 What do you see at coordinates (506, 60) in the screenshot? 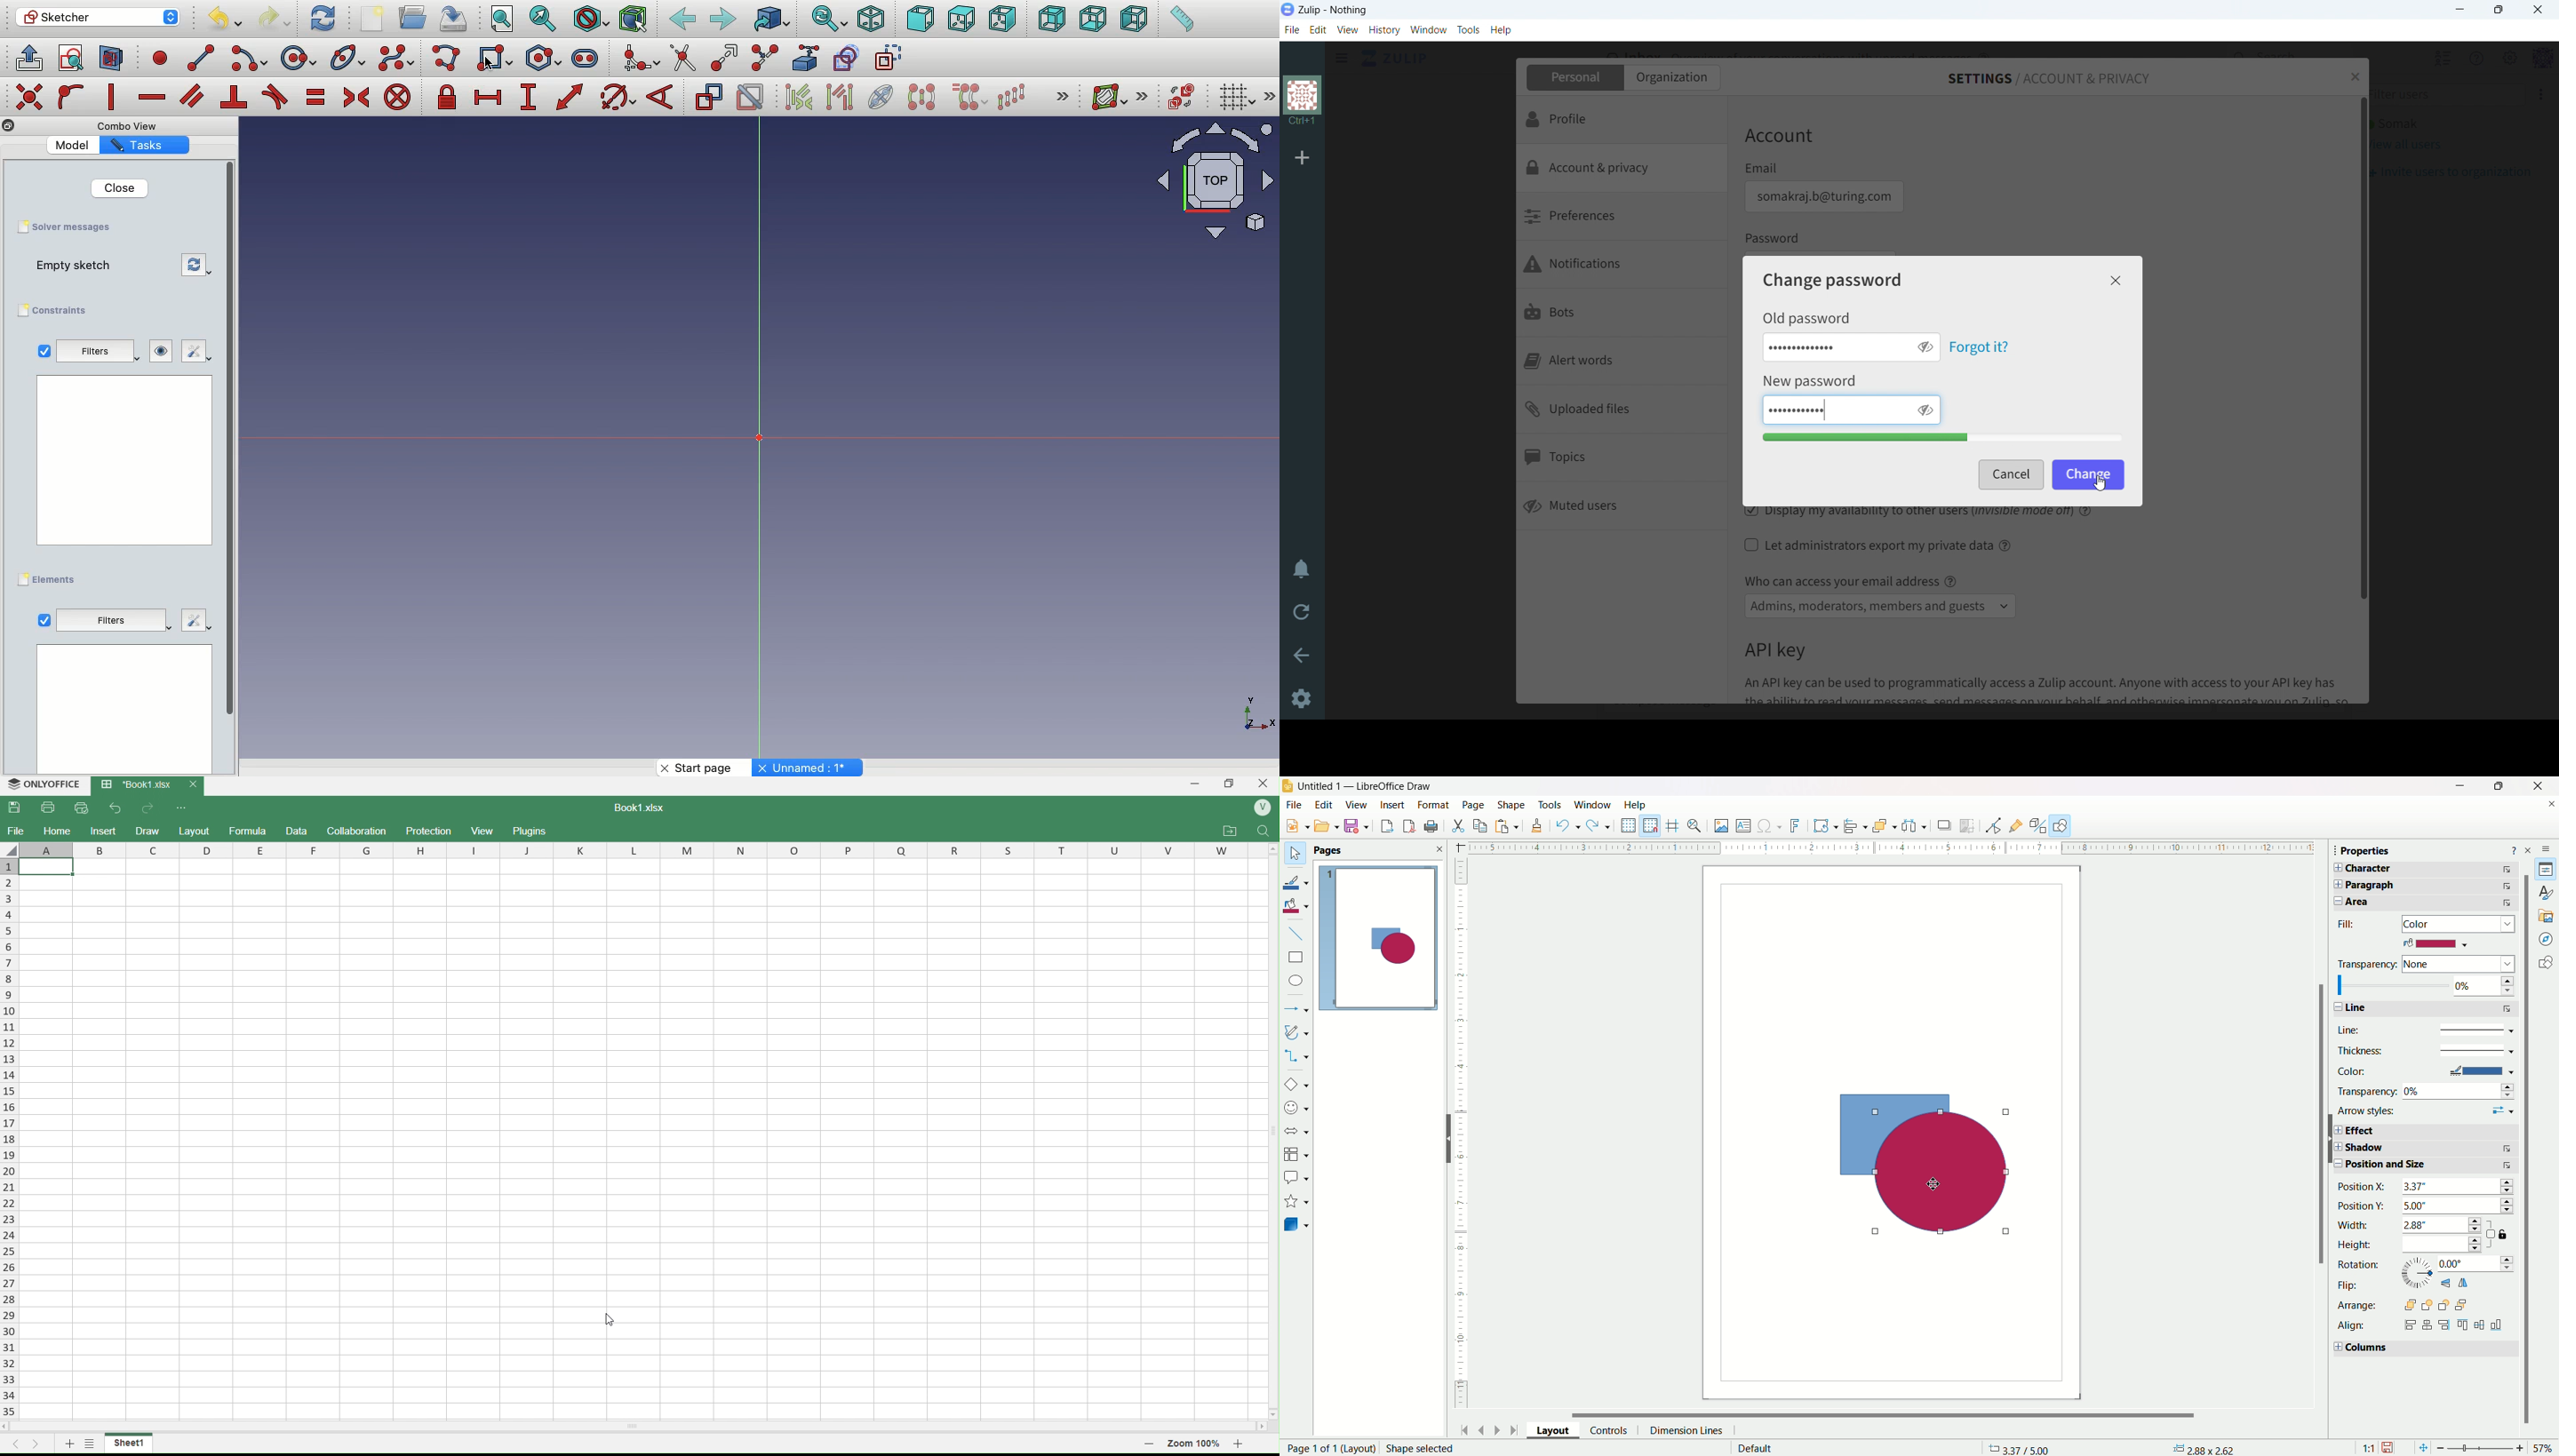
I see `Rectangle` at bounding box center [506, 60].